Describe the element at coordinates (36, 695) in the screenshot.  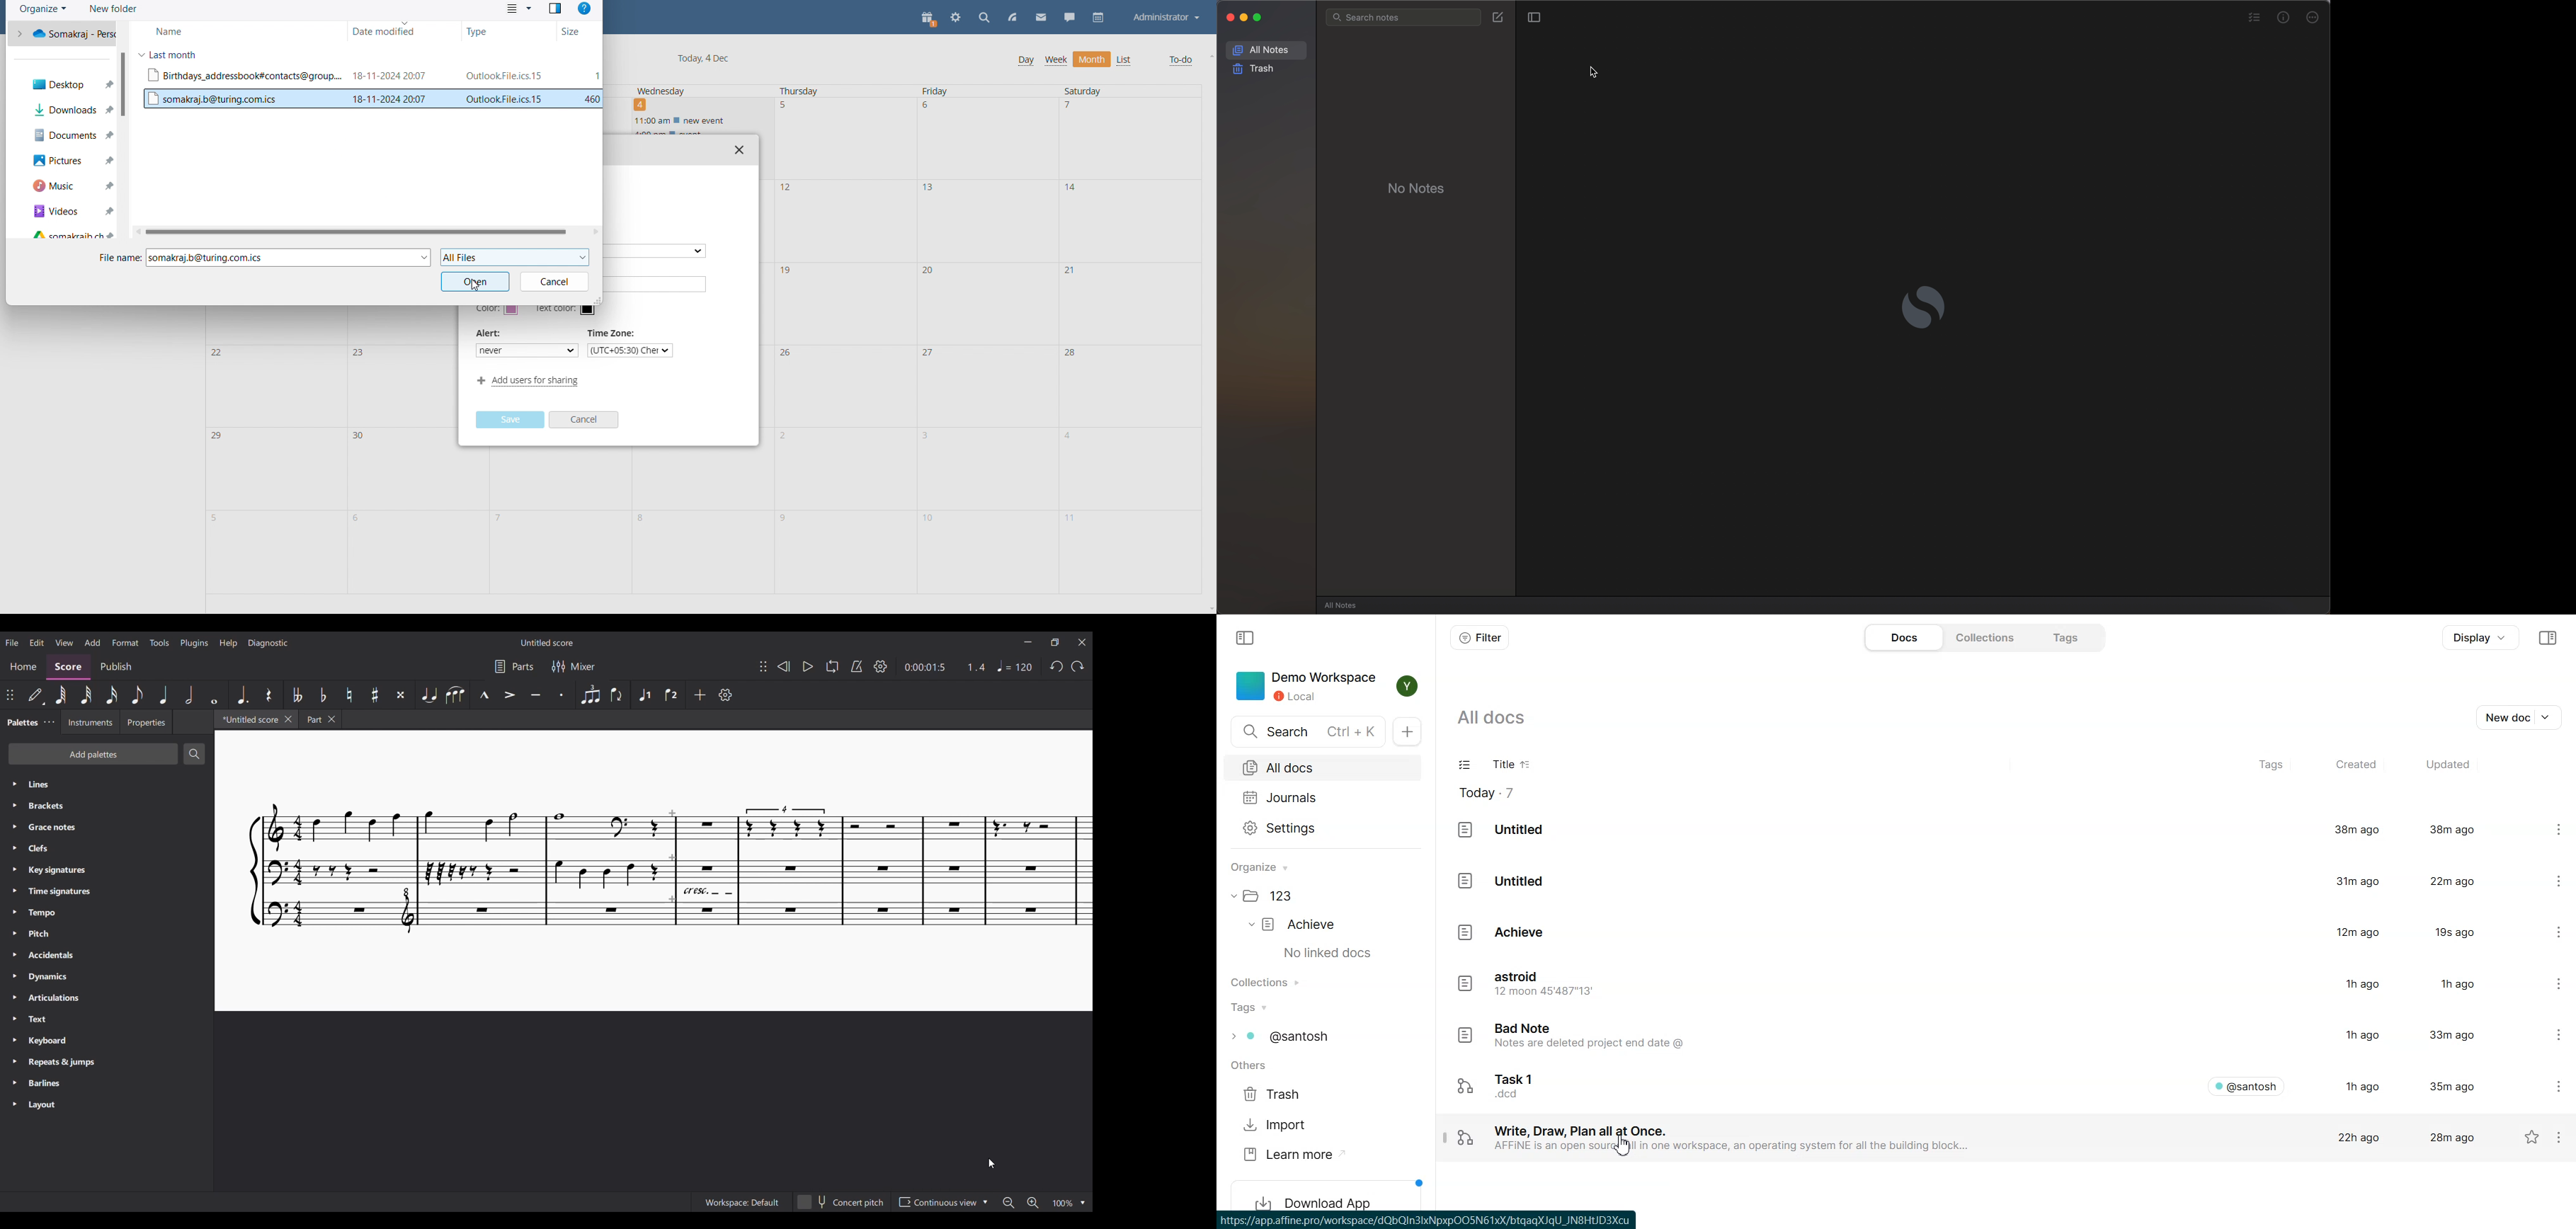
I see `Default` at that location.